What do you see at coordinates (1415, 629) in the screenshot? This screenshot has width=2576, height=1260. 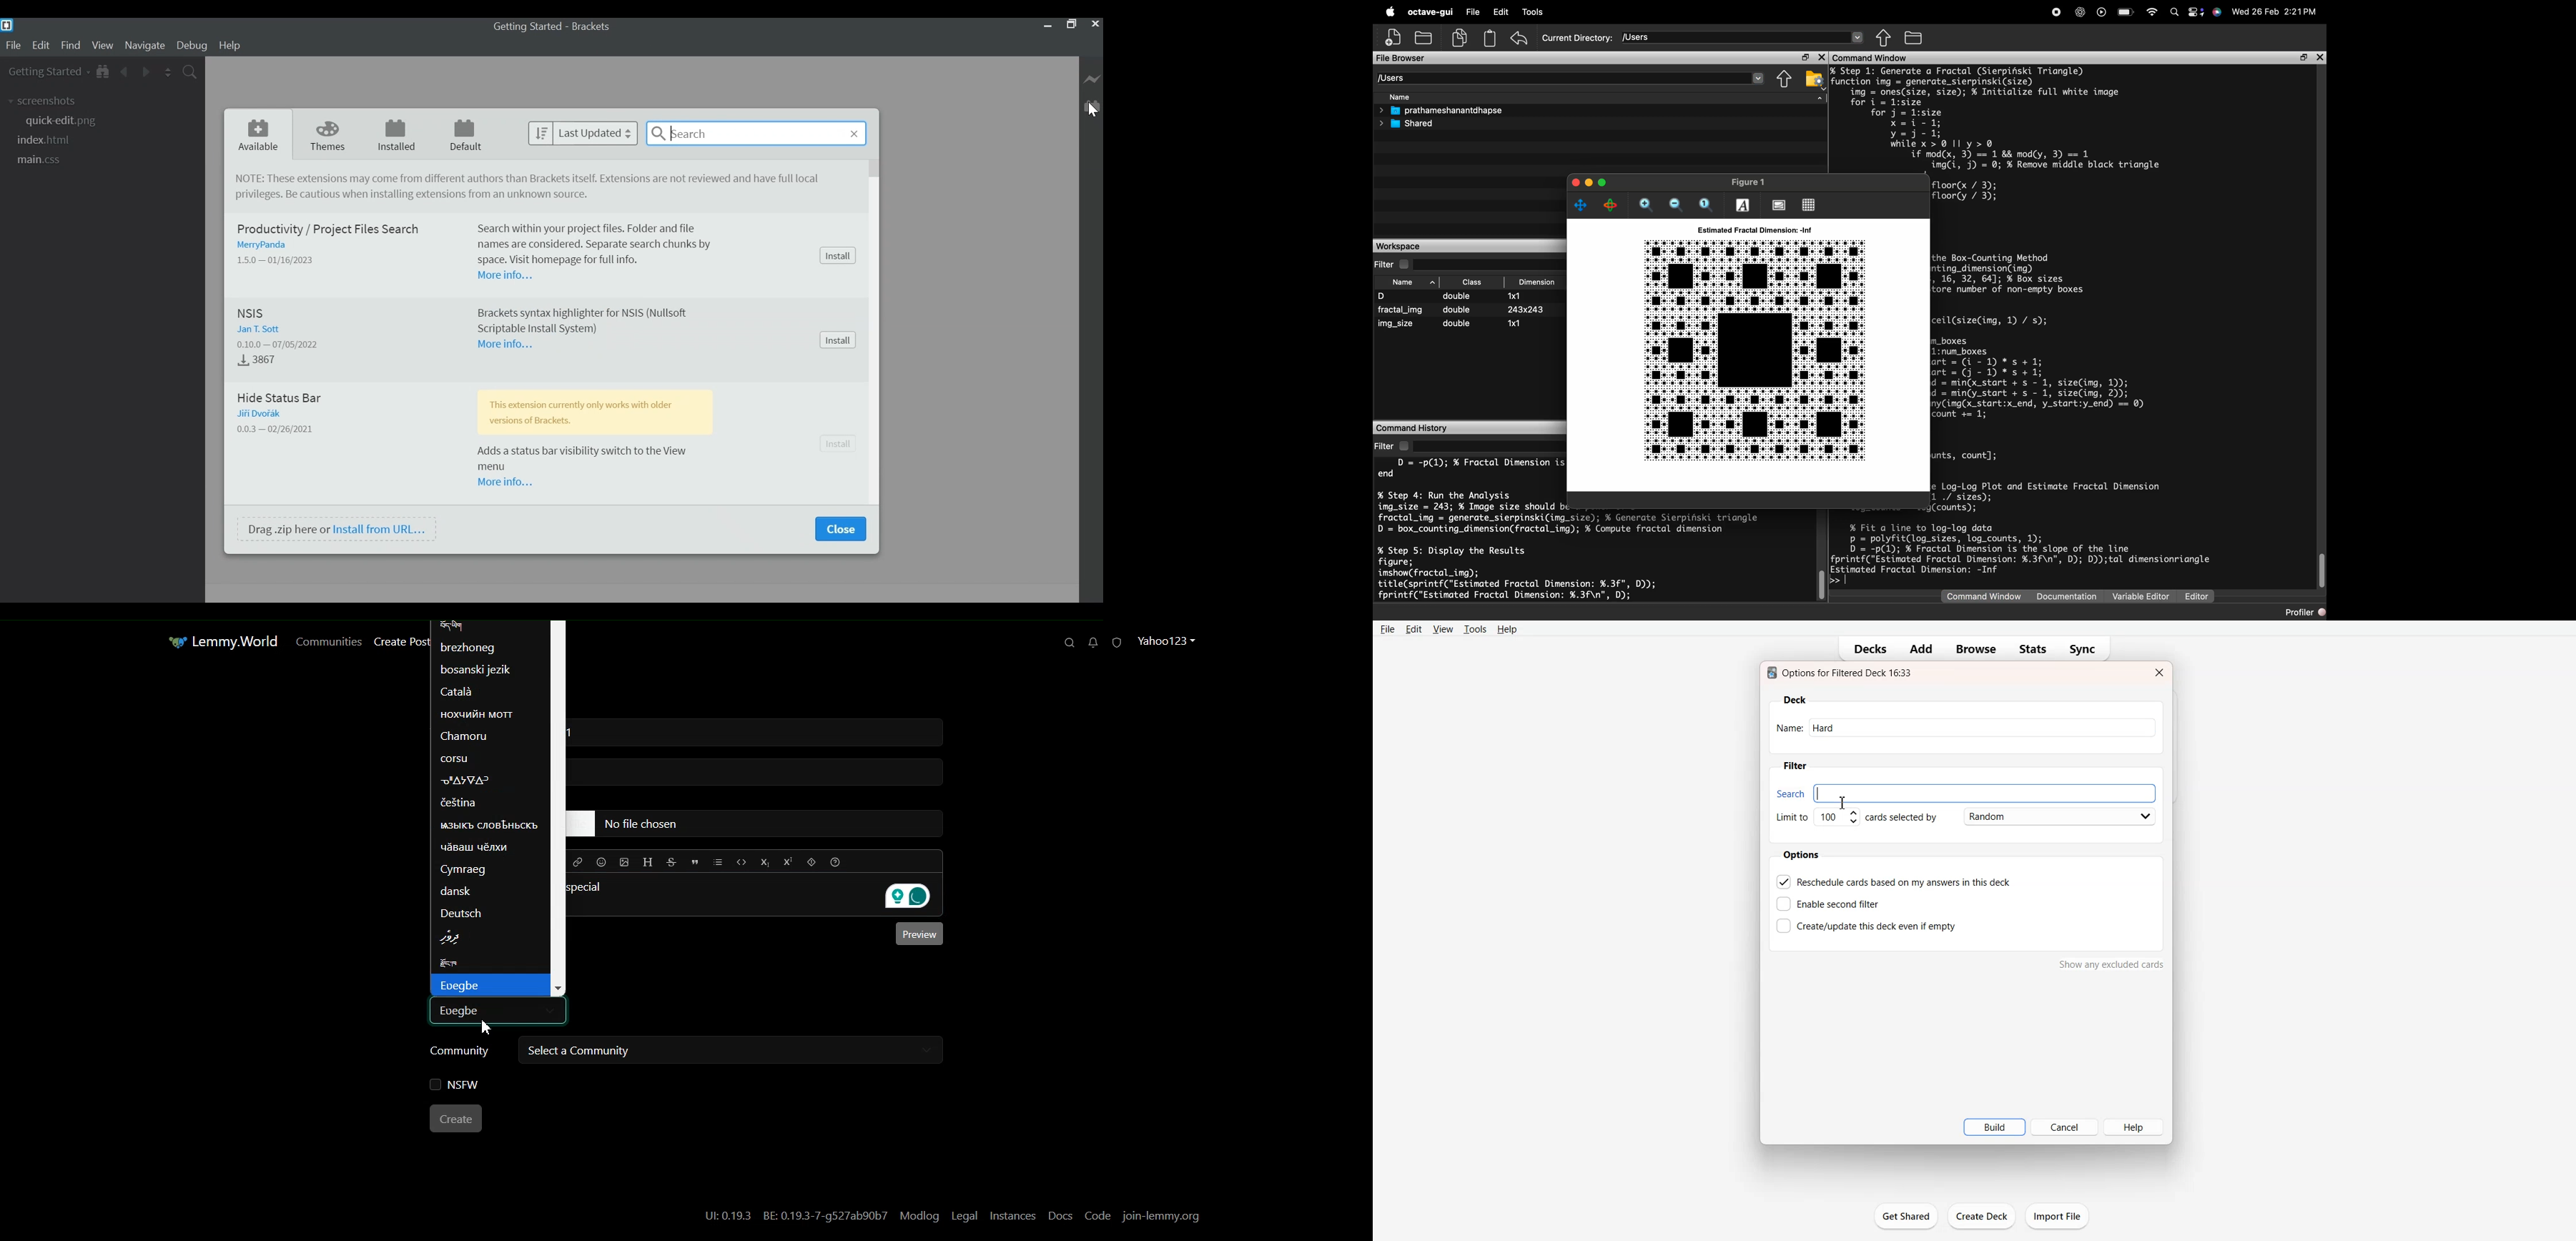 I see `Edit` at bounding box center [1415, 629].